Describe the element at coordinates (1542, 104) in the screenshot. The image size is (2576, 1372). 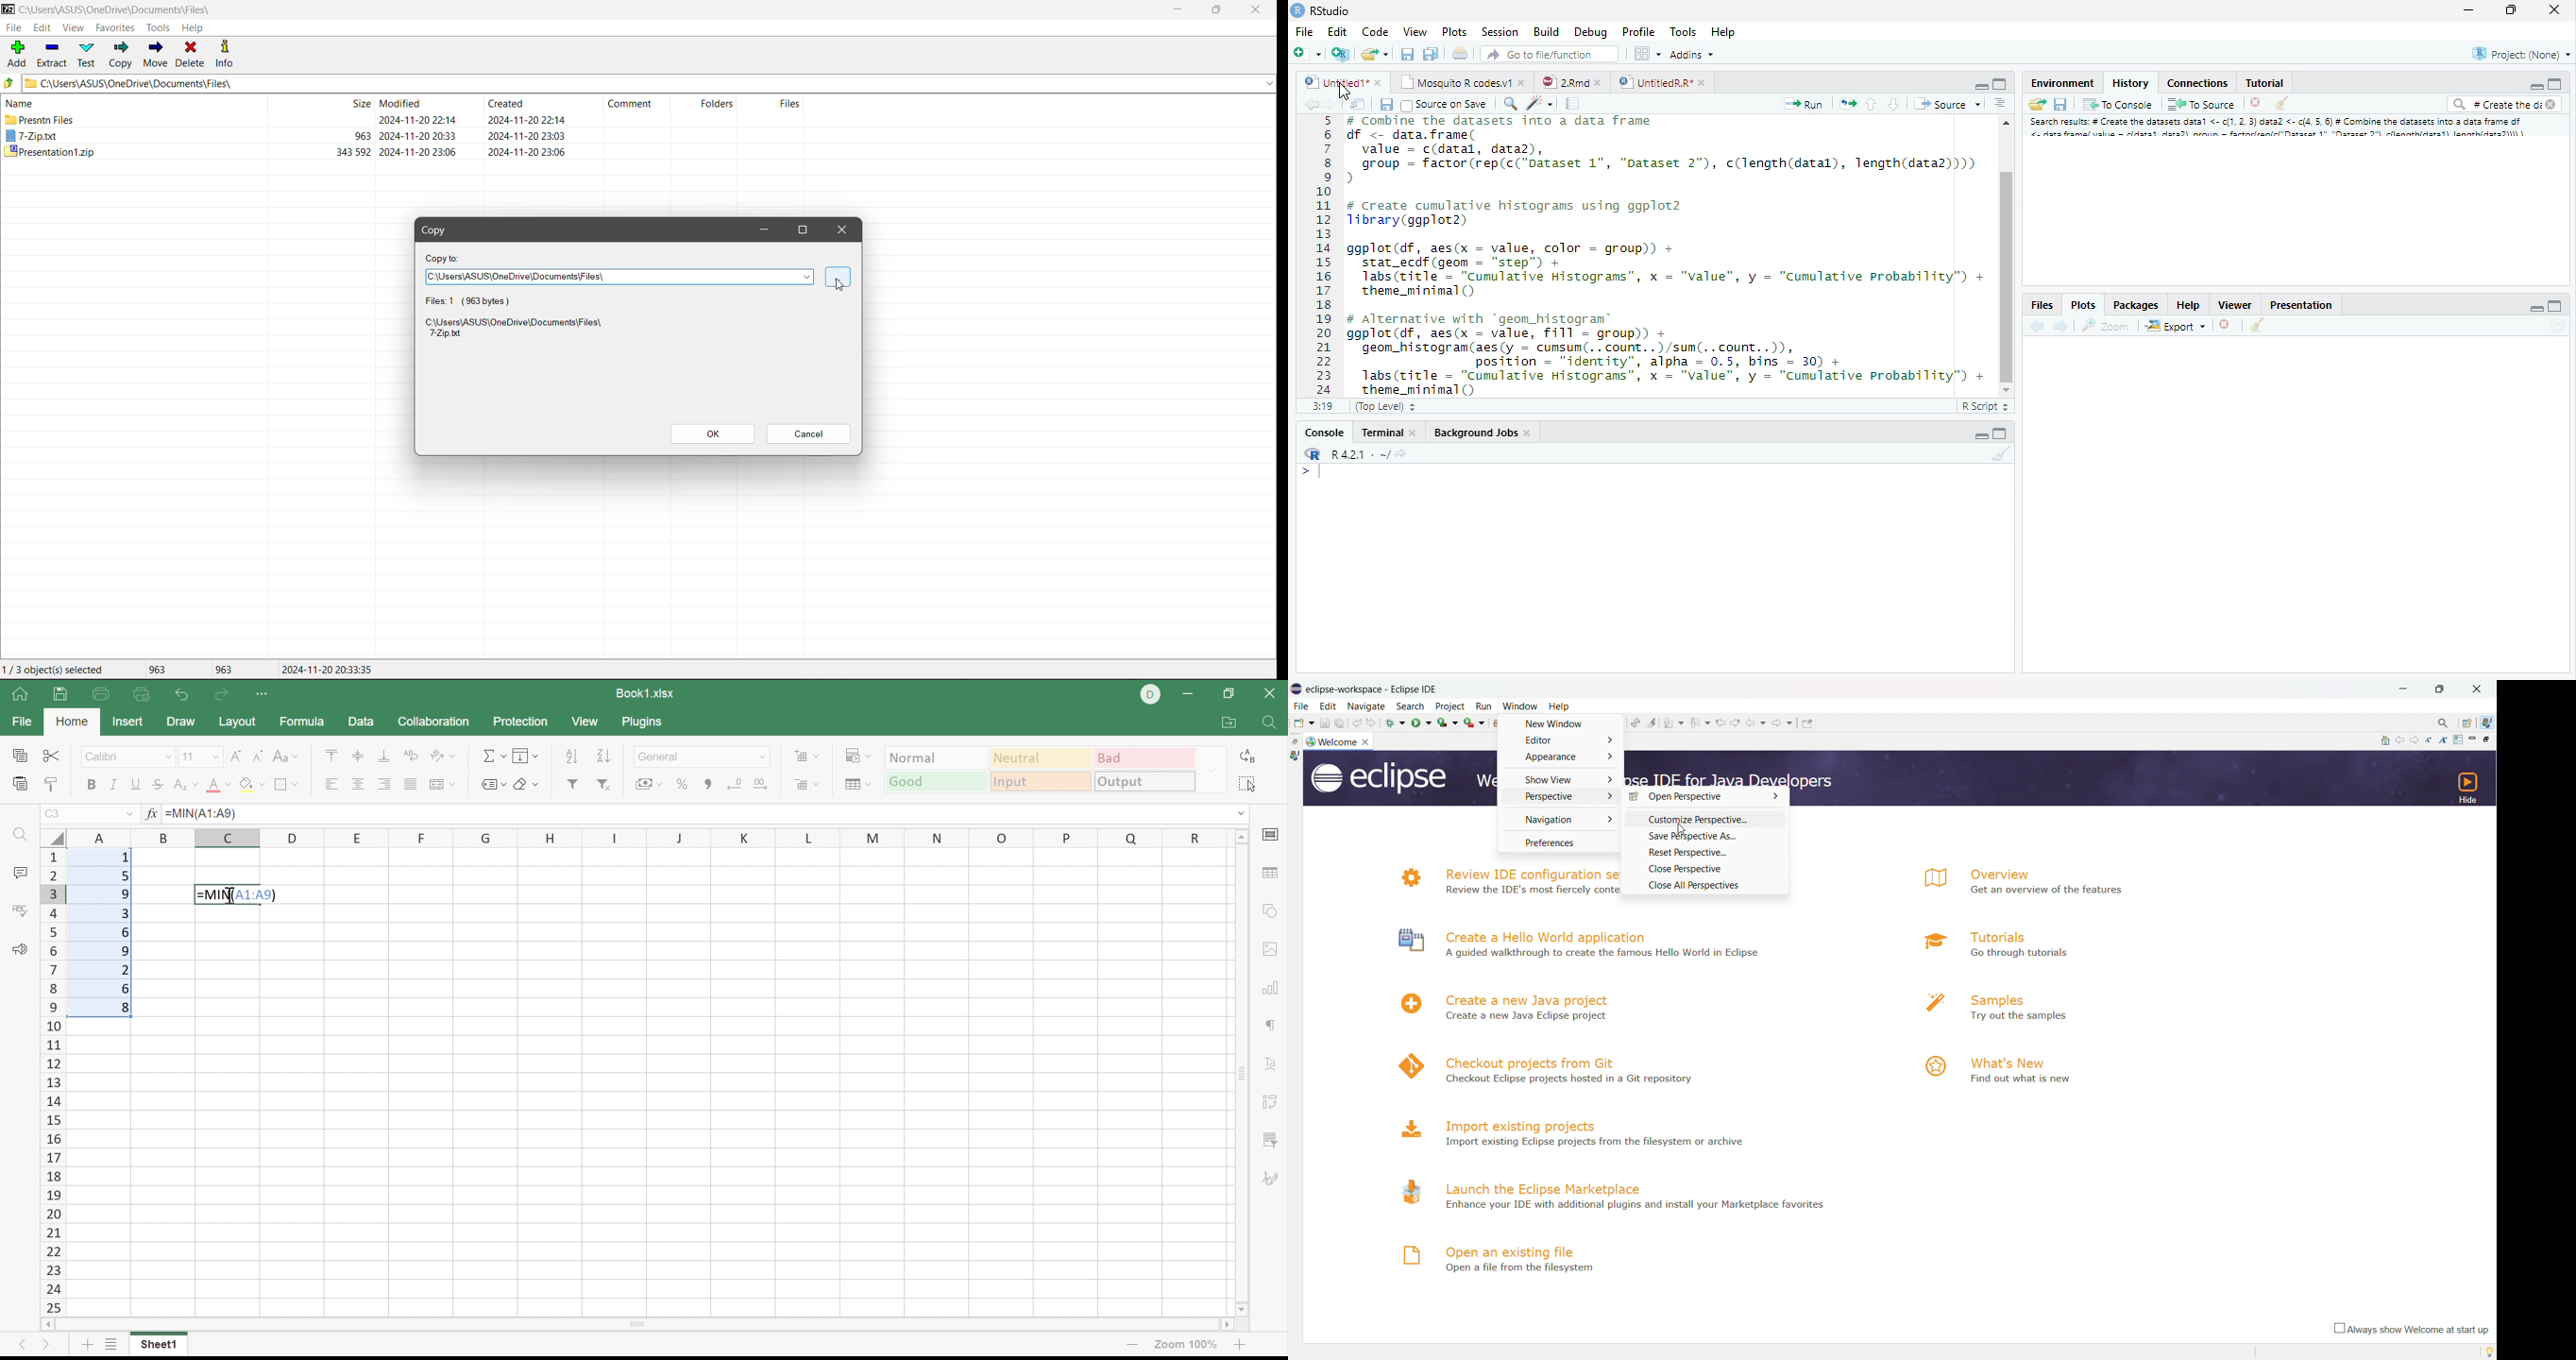
I see `Code beautify` at that location.